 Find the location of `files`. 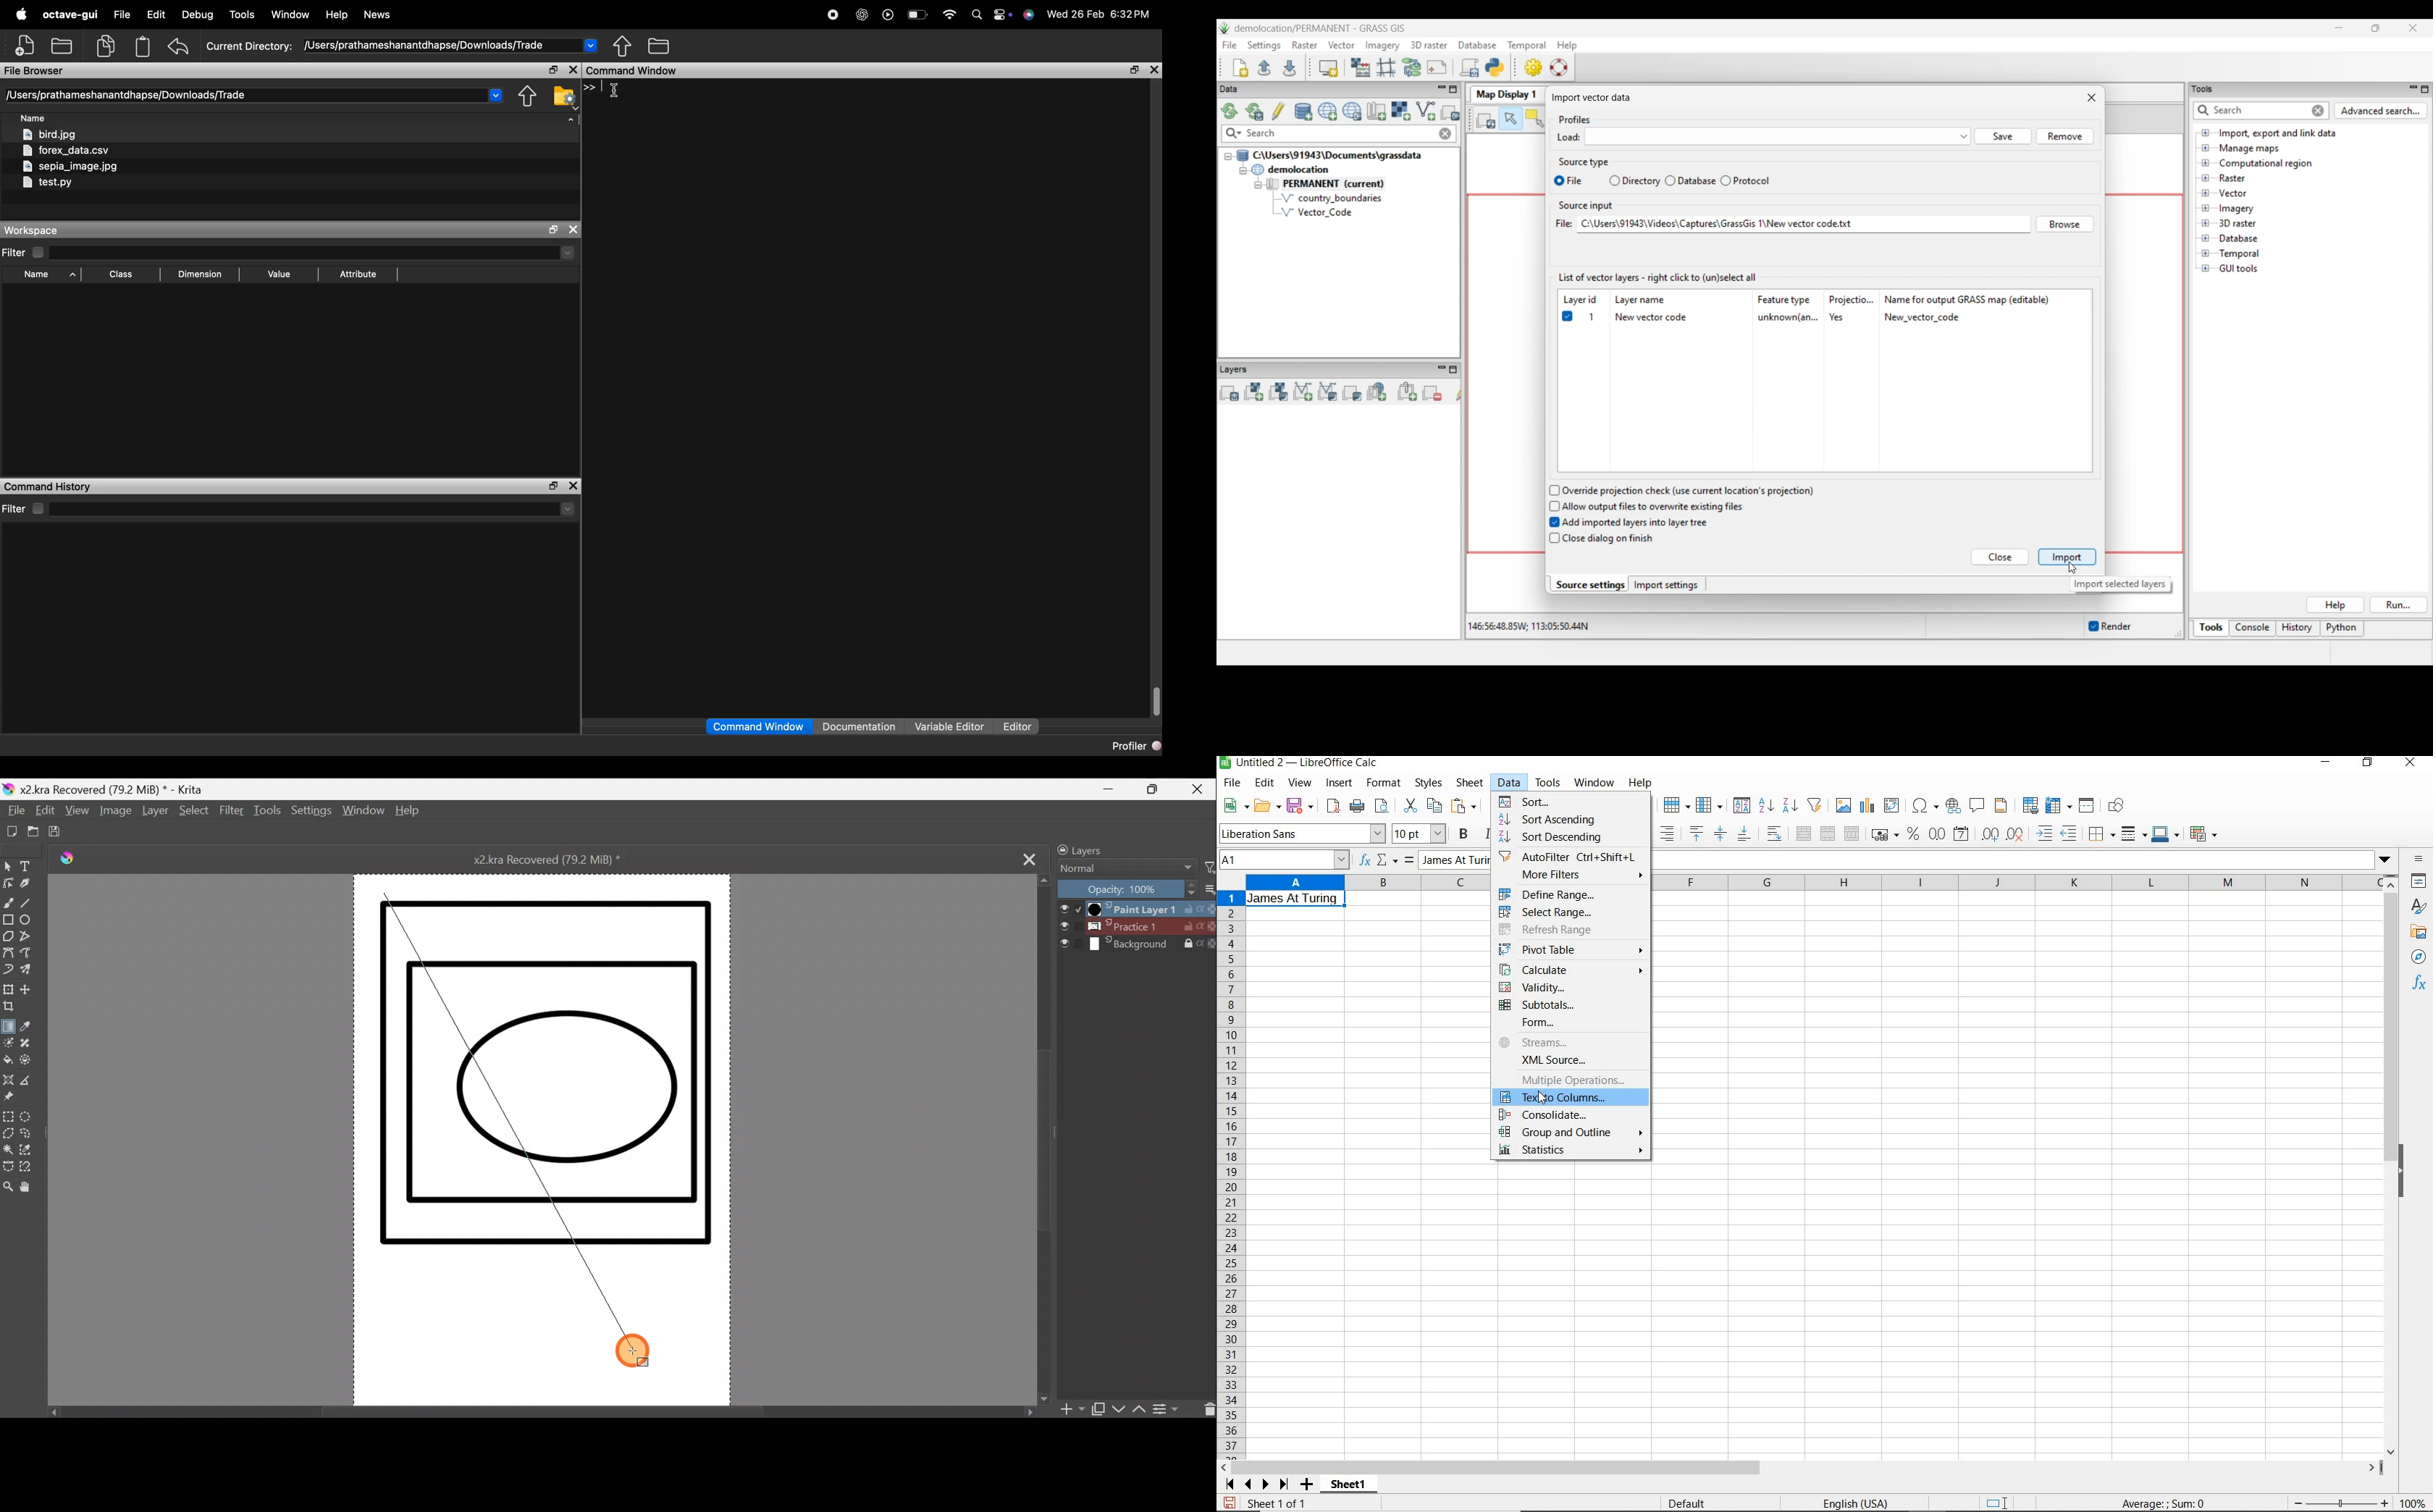

files is located at coordinates (73, 160).